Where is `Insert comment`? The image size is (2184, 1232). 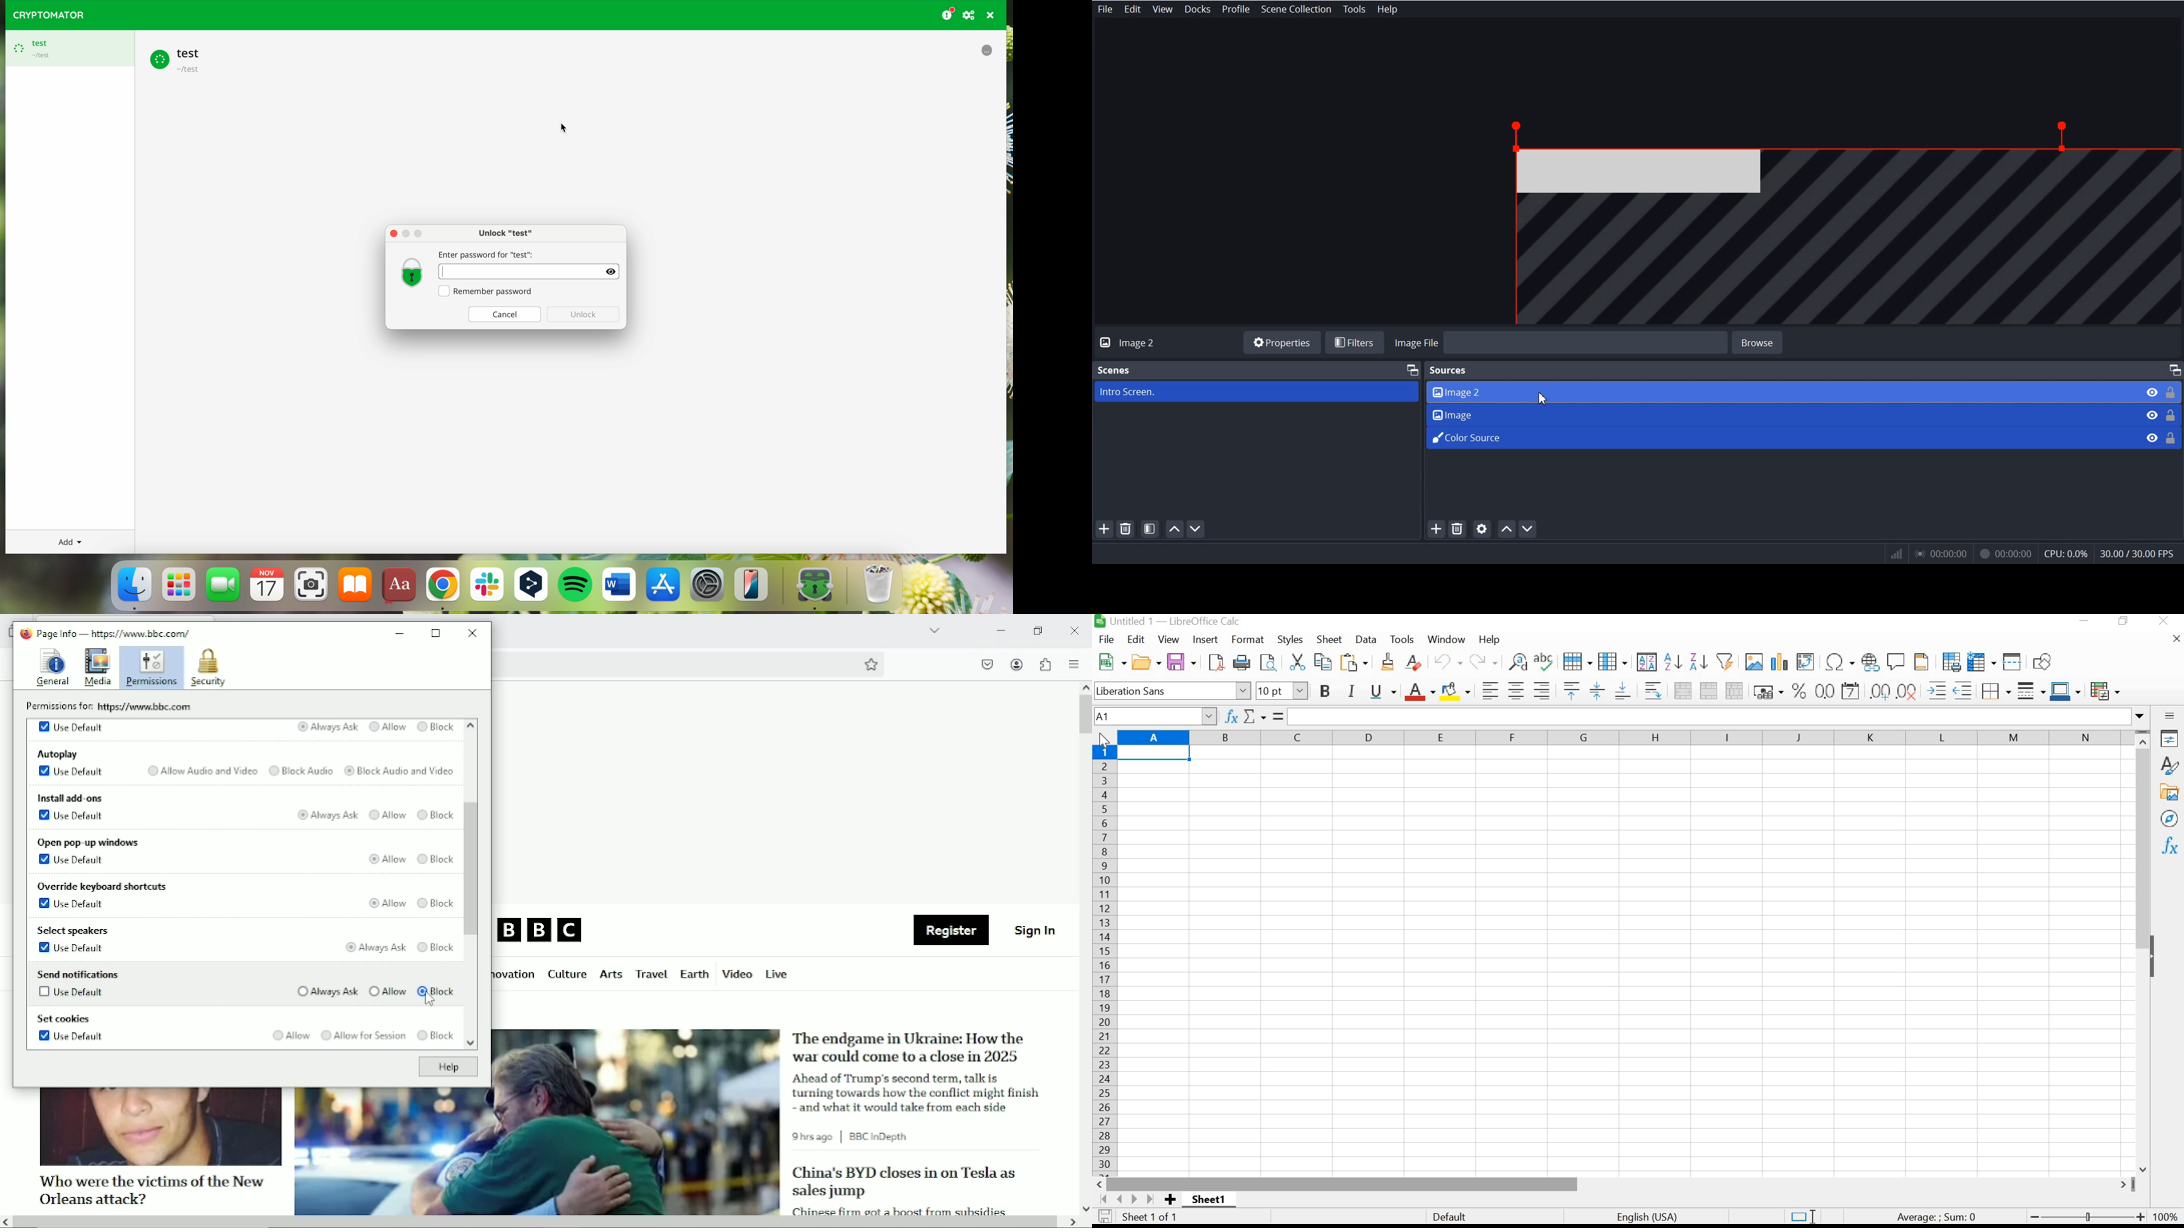
Insert comment is located at coordinates (1895, 662).